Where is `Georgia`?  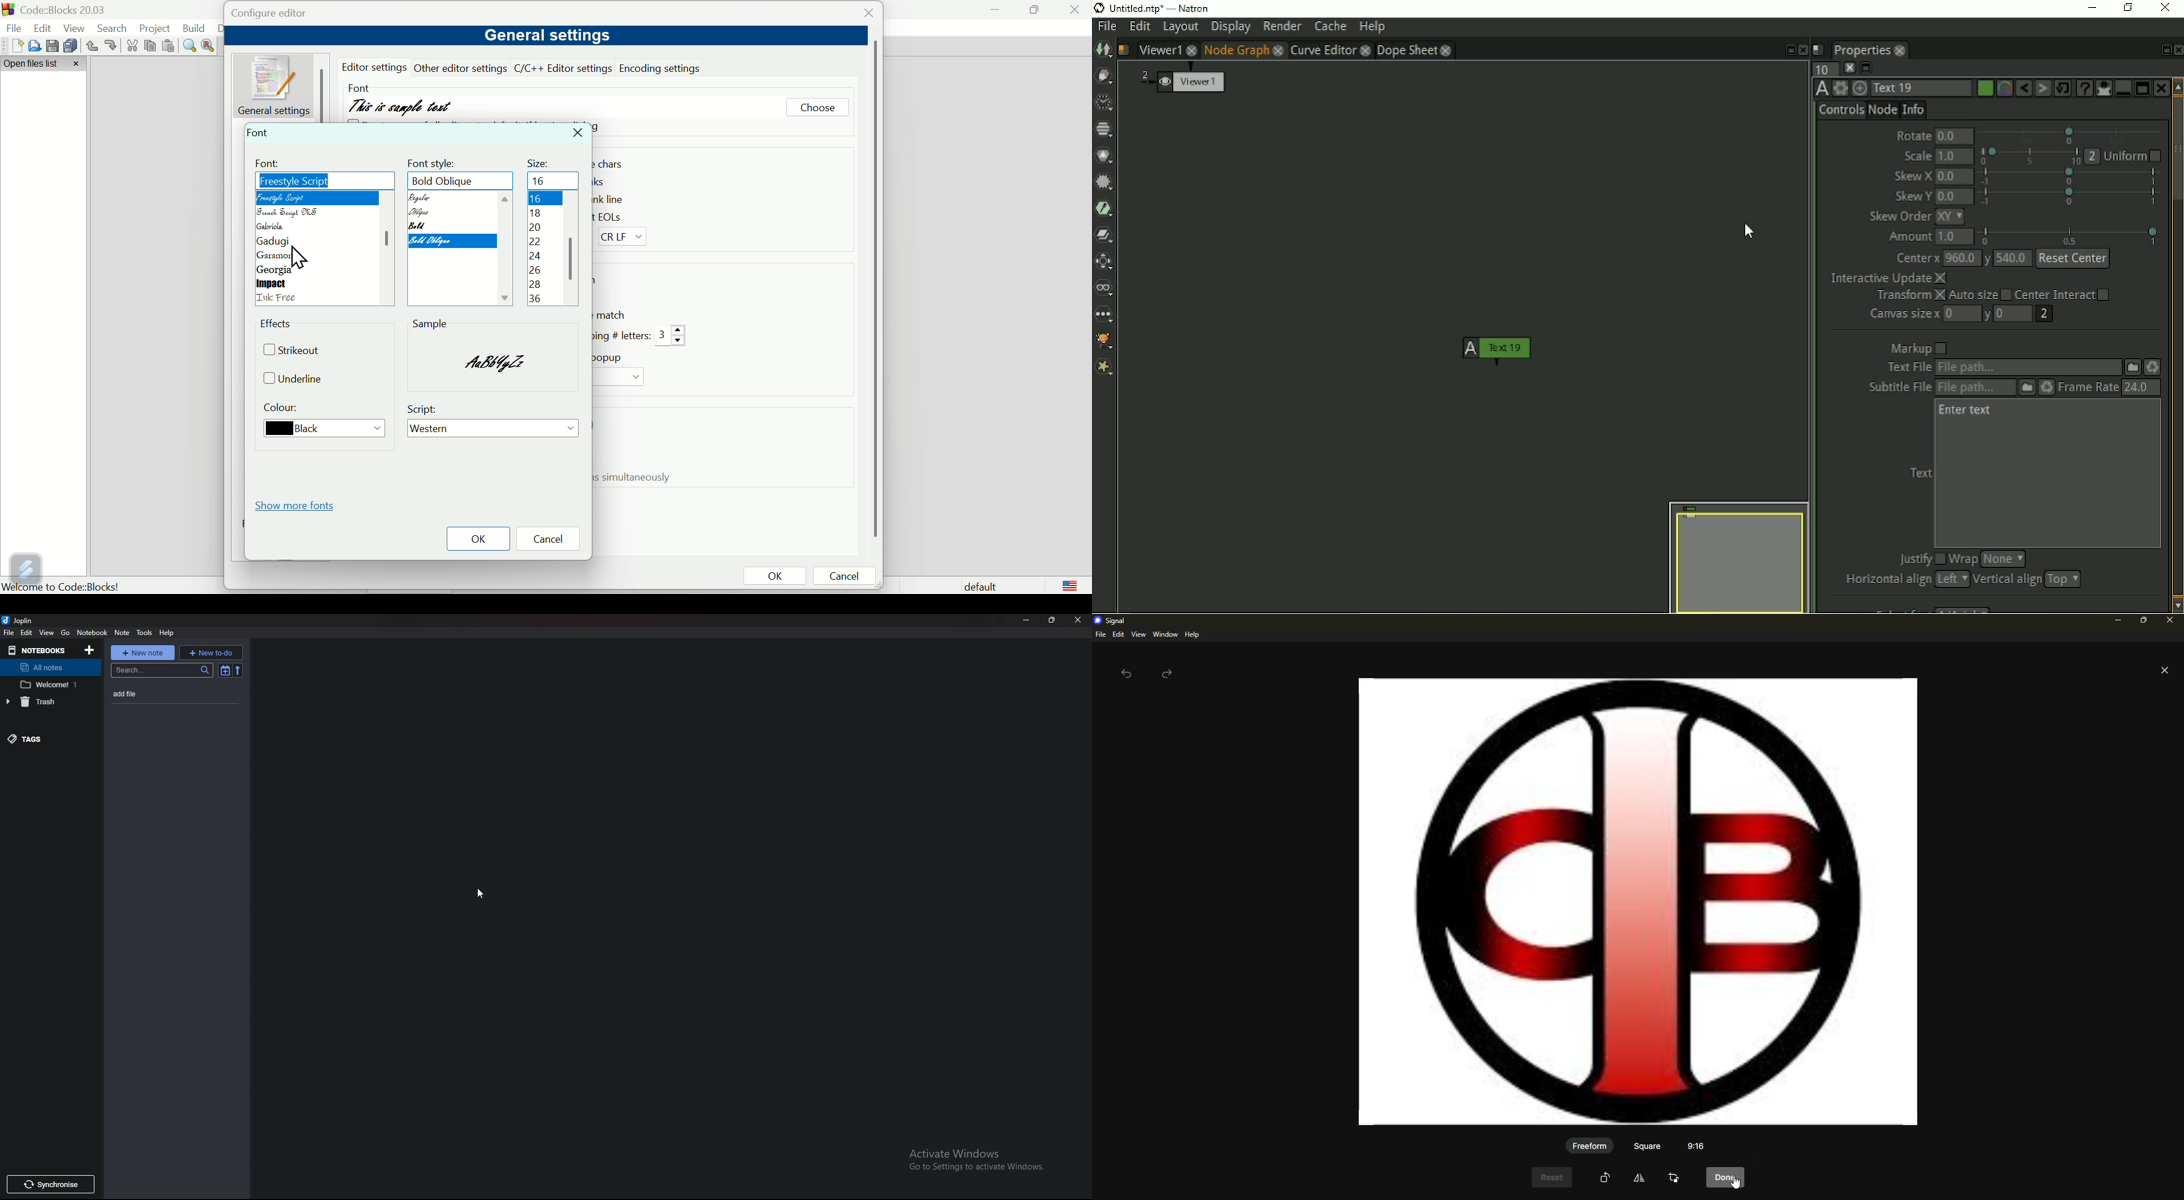 Georgia is located at coordinates (278, 270).